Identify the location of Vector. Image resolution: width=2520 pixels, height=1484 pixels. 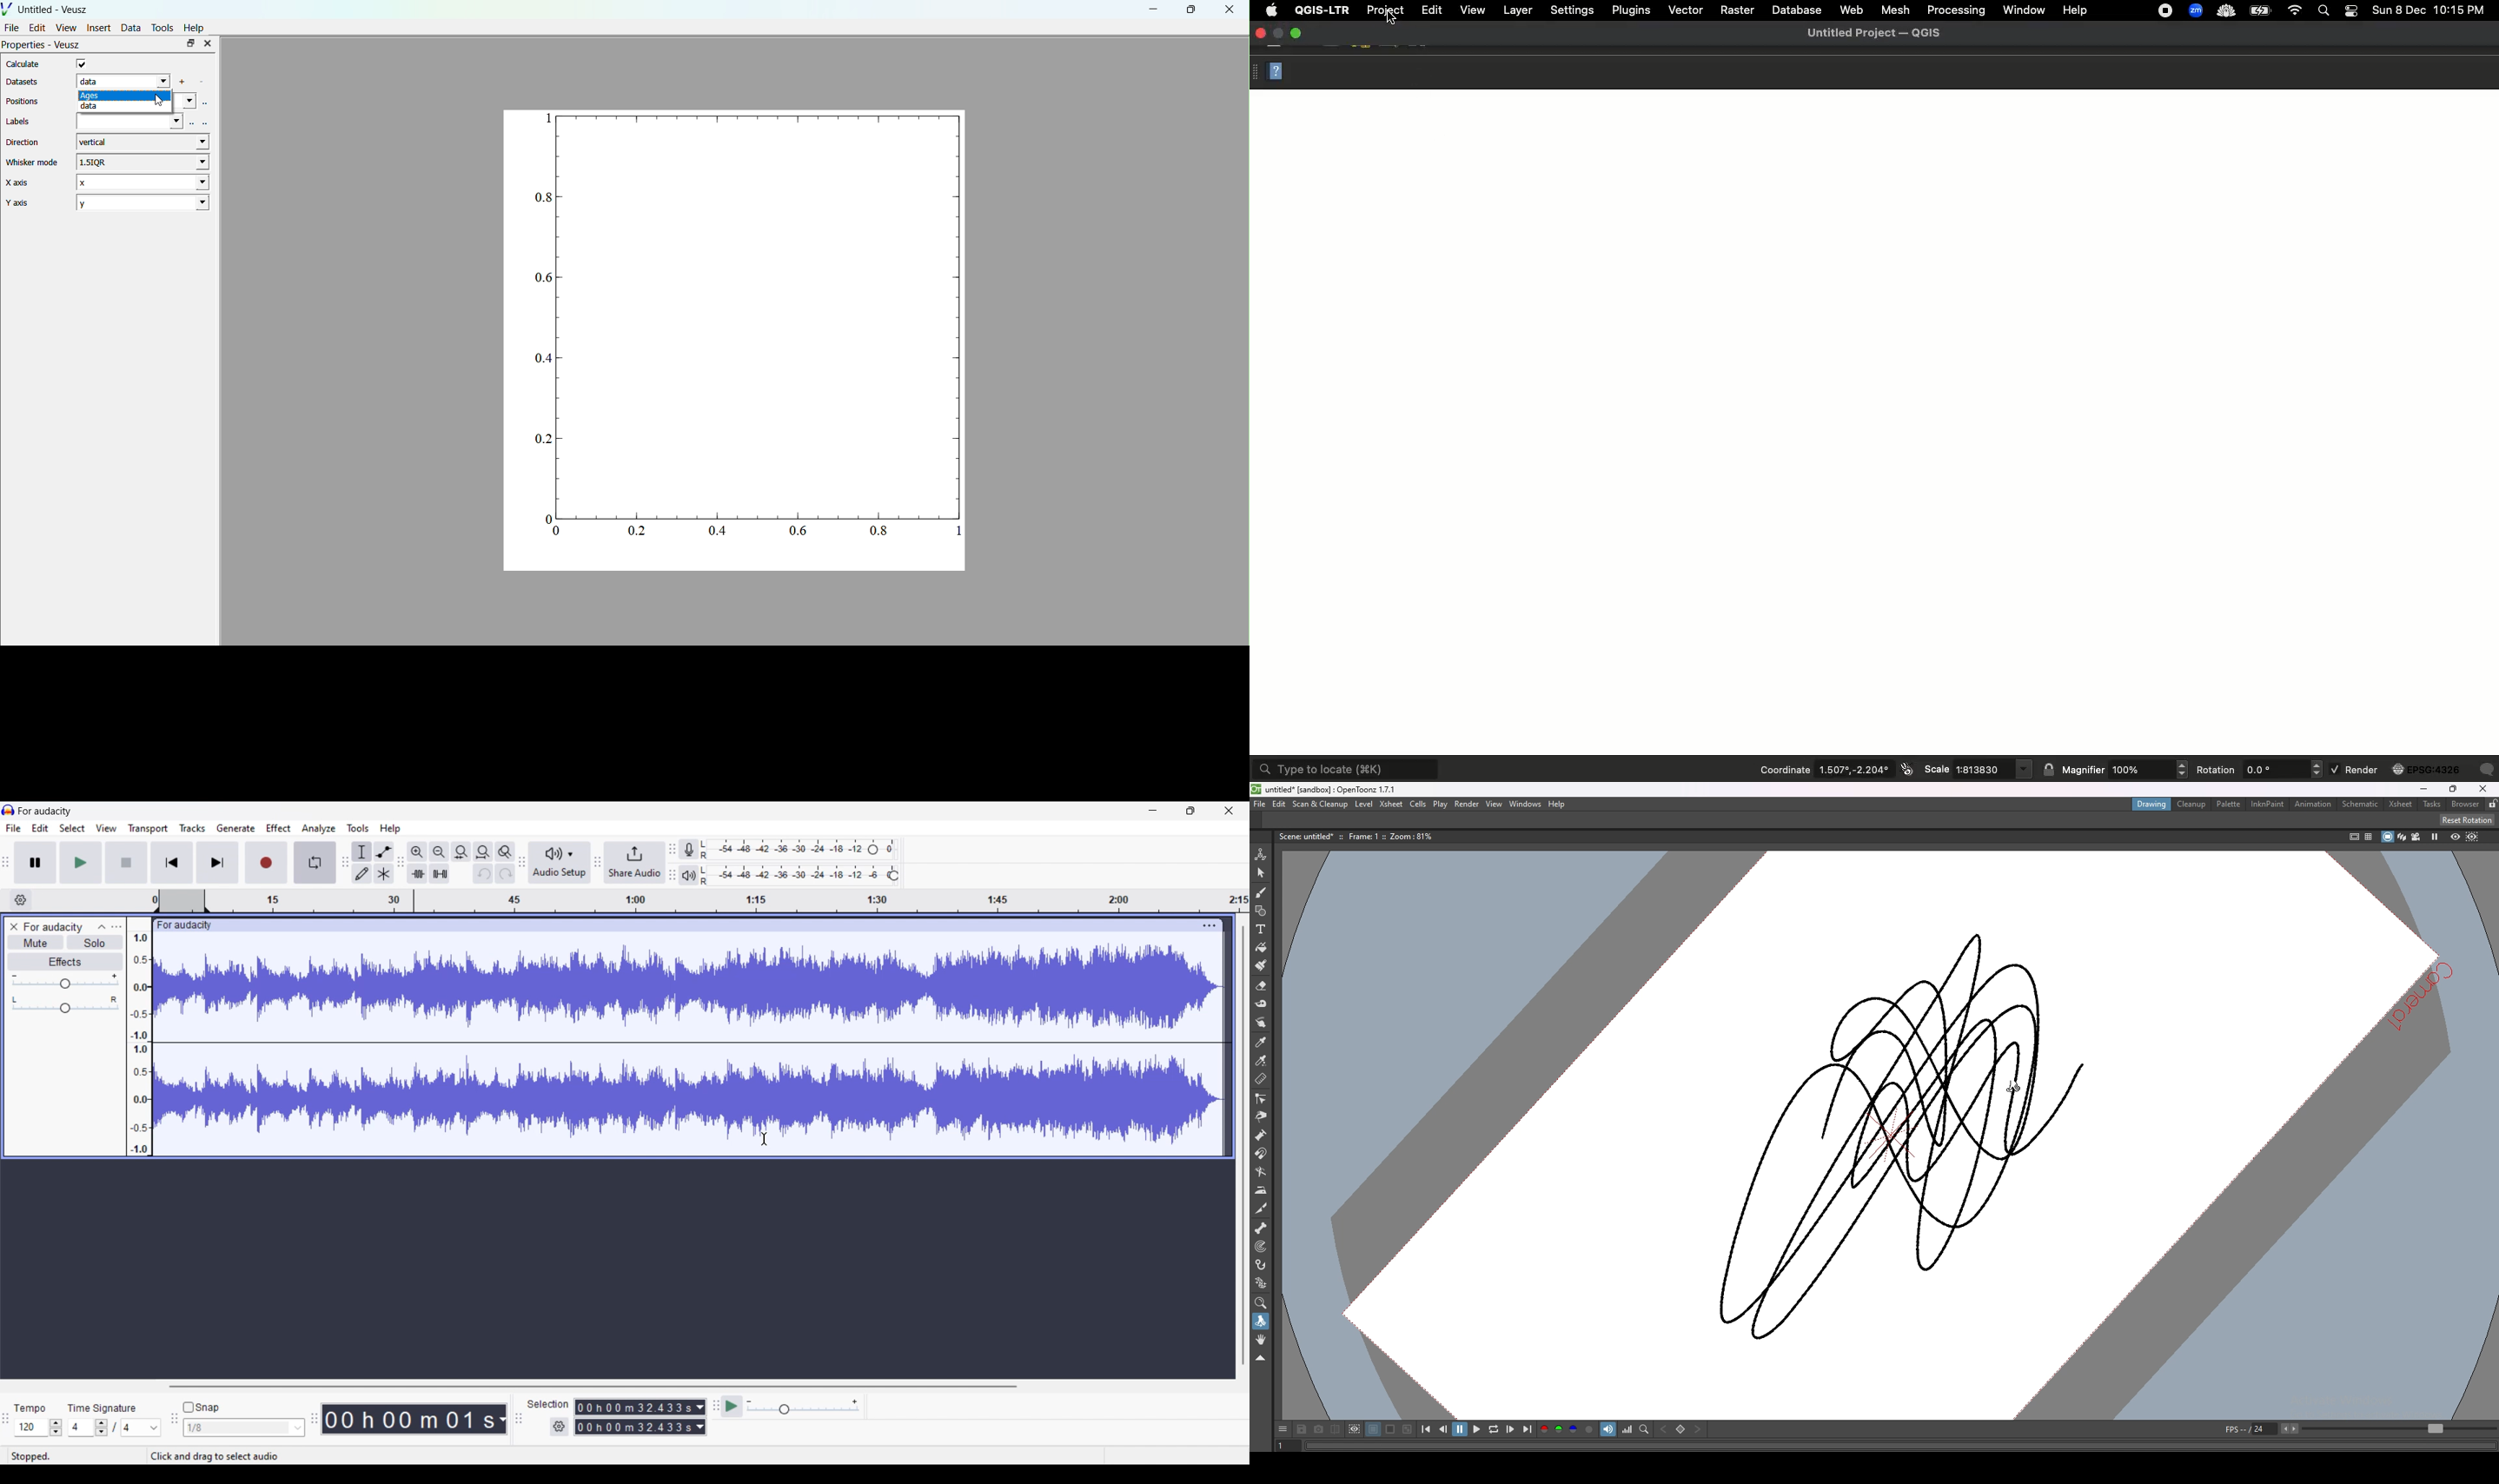
(1684, 11).